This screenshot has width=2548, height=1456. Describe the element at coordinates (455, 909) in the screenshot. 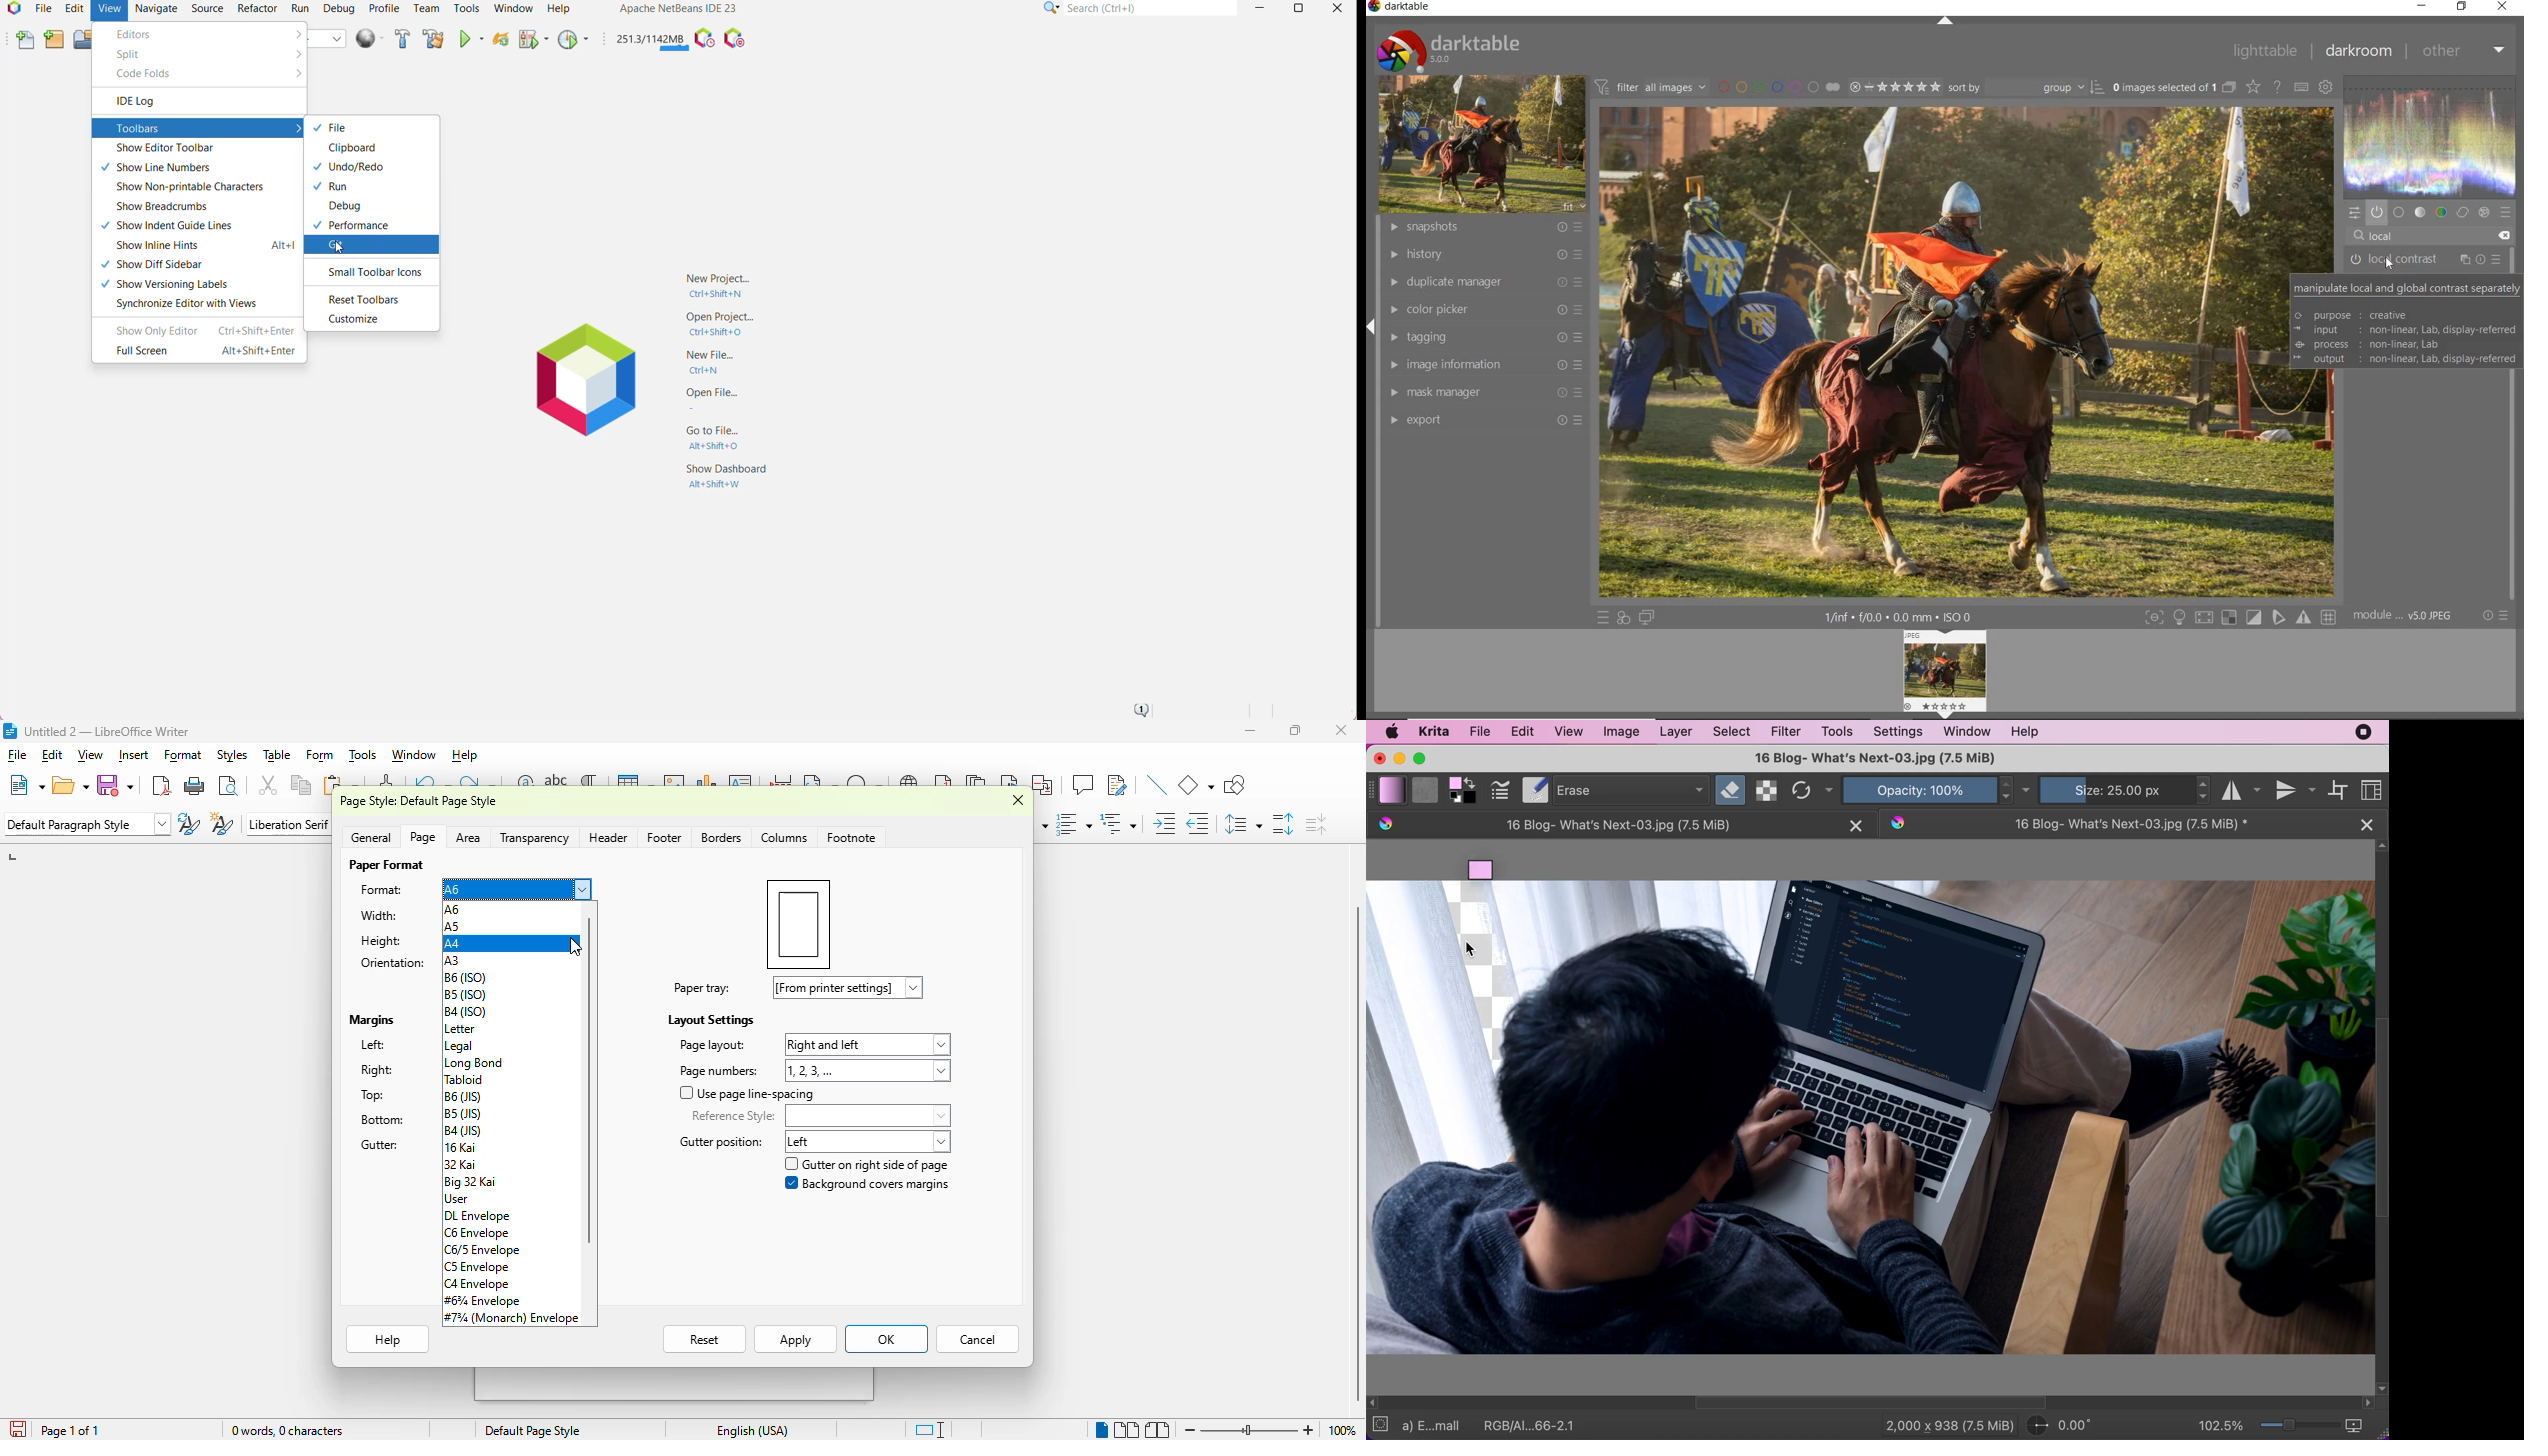

I see `A6` at that location.